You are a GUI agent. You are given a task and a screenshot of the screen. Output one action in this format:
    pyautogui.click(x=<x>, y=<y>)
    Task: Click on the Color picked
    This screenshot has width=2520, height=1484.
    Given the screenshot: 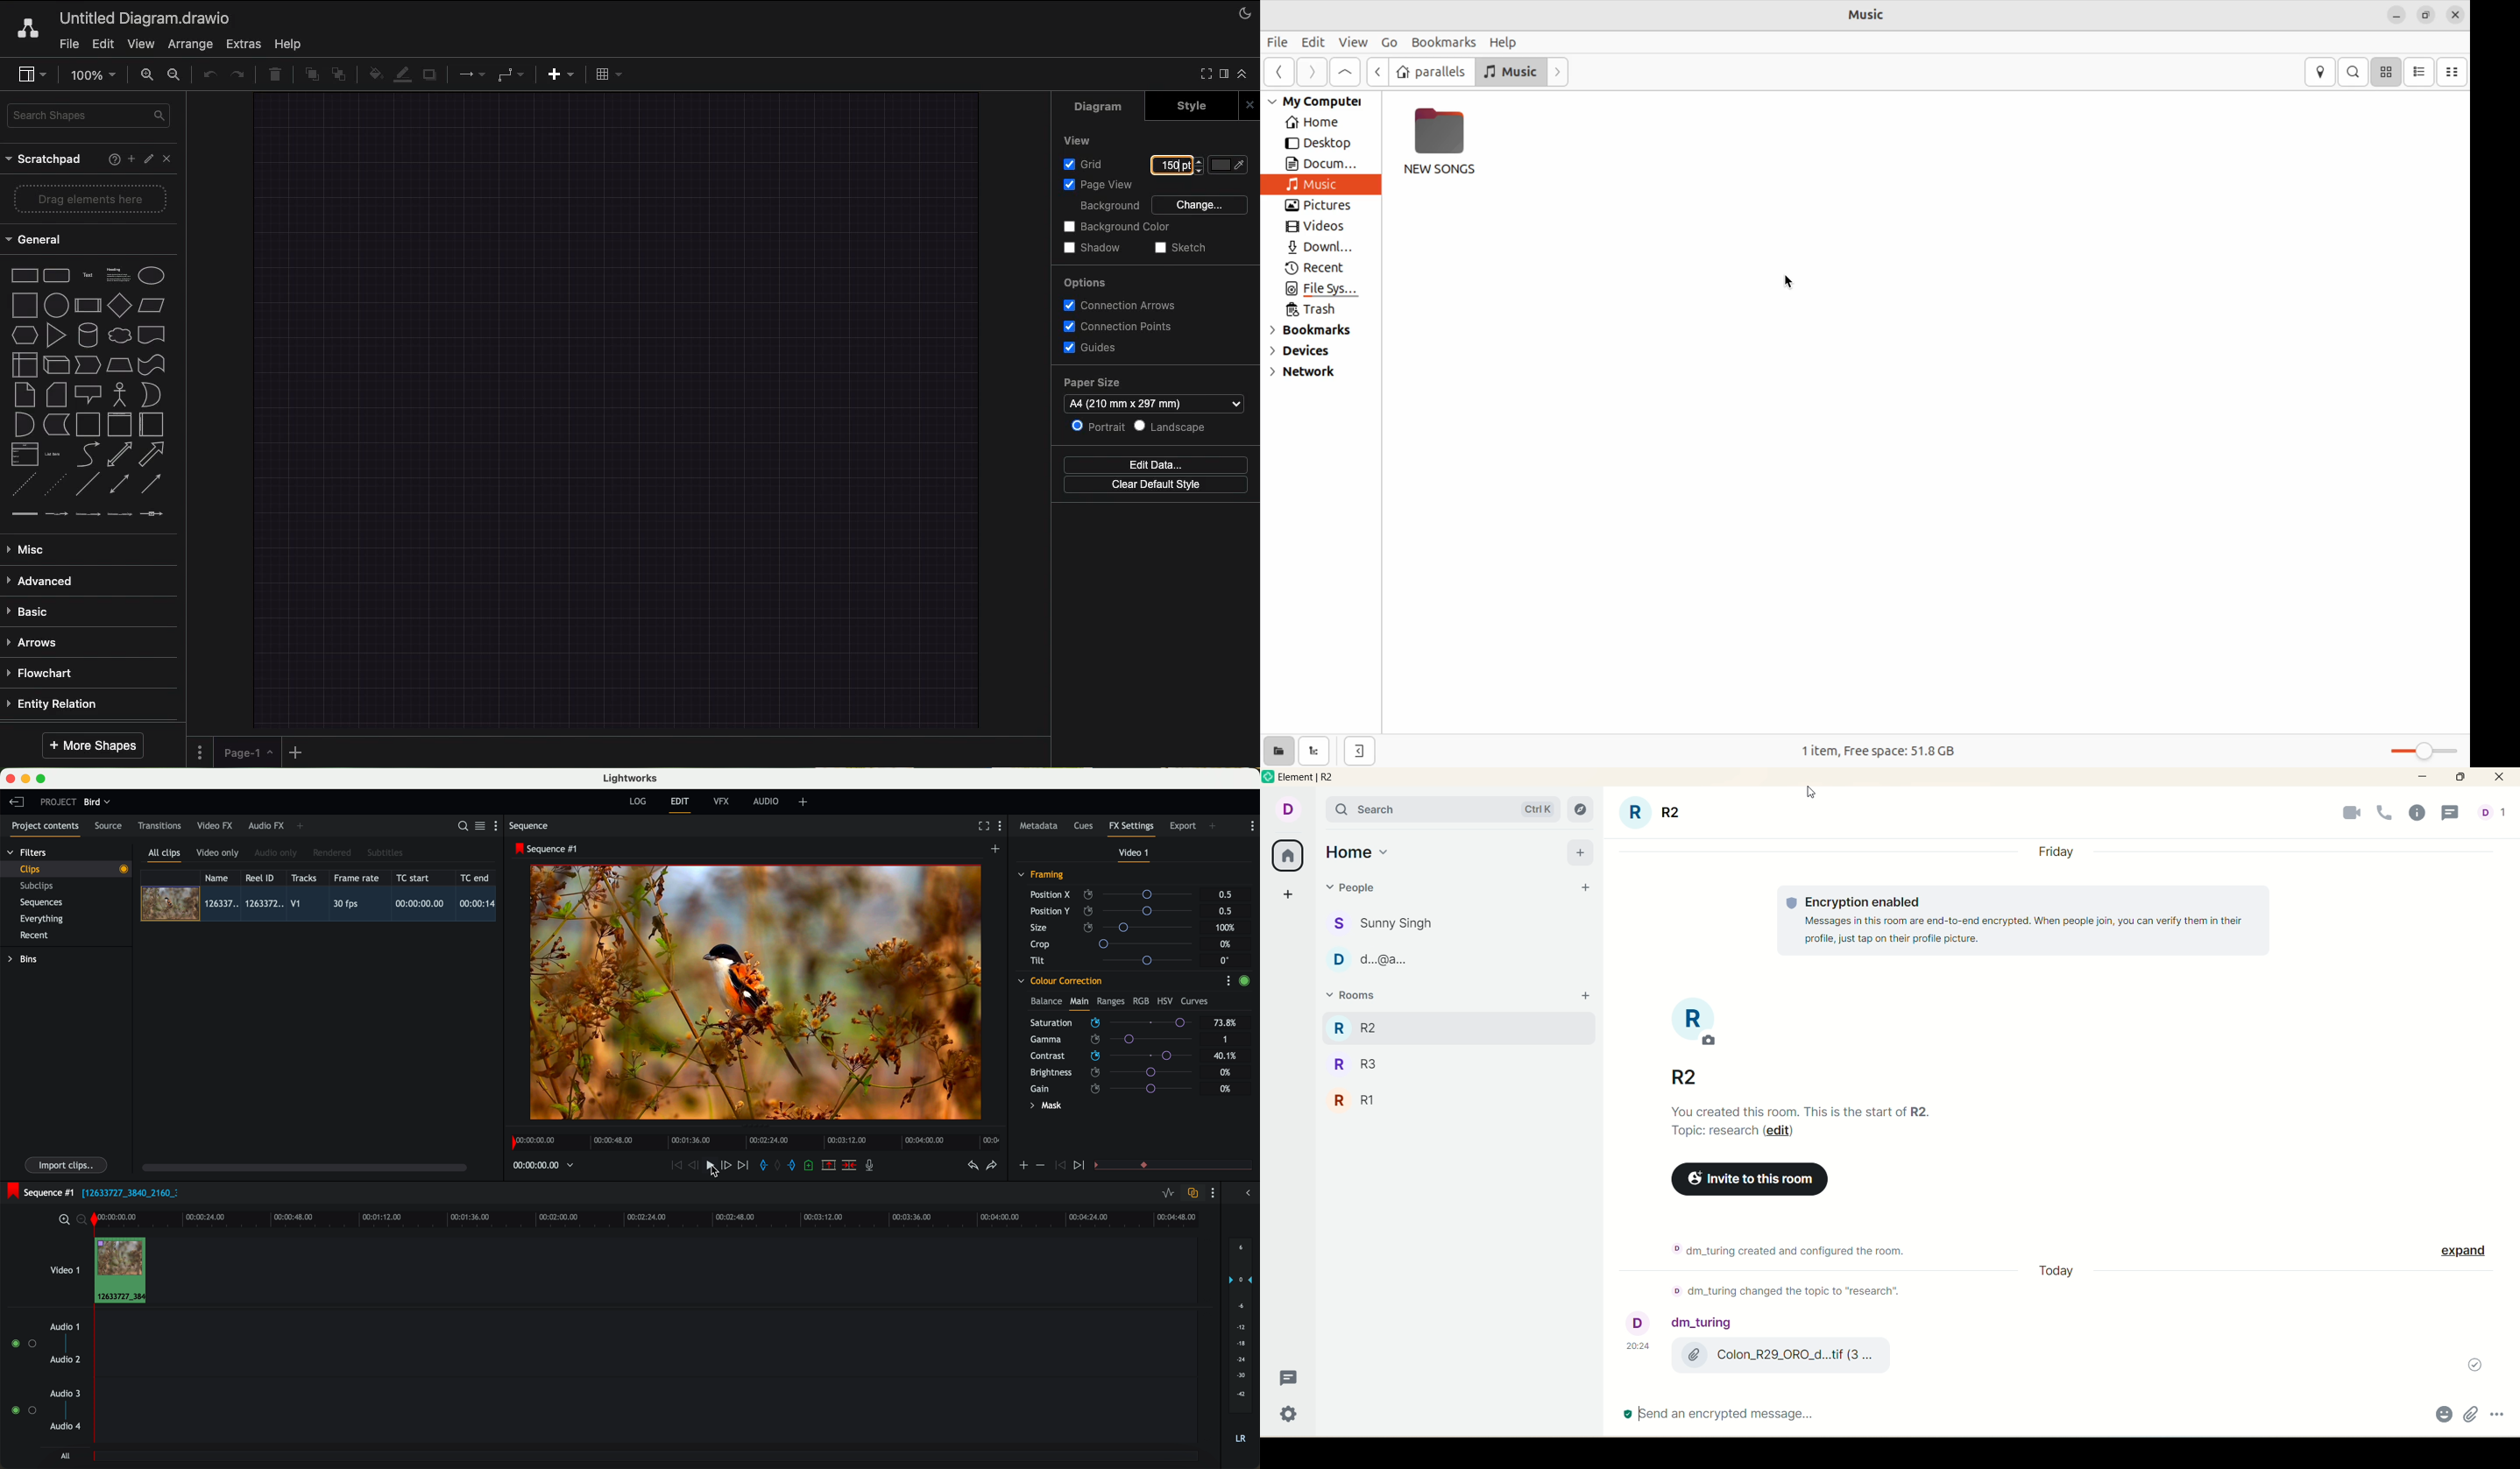 What is the action you would take?
    pyautogui.click(x=1228, y=165)
    